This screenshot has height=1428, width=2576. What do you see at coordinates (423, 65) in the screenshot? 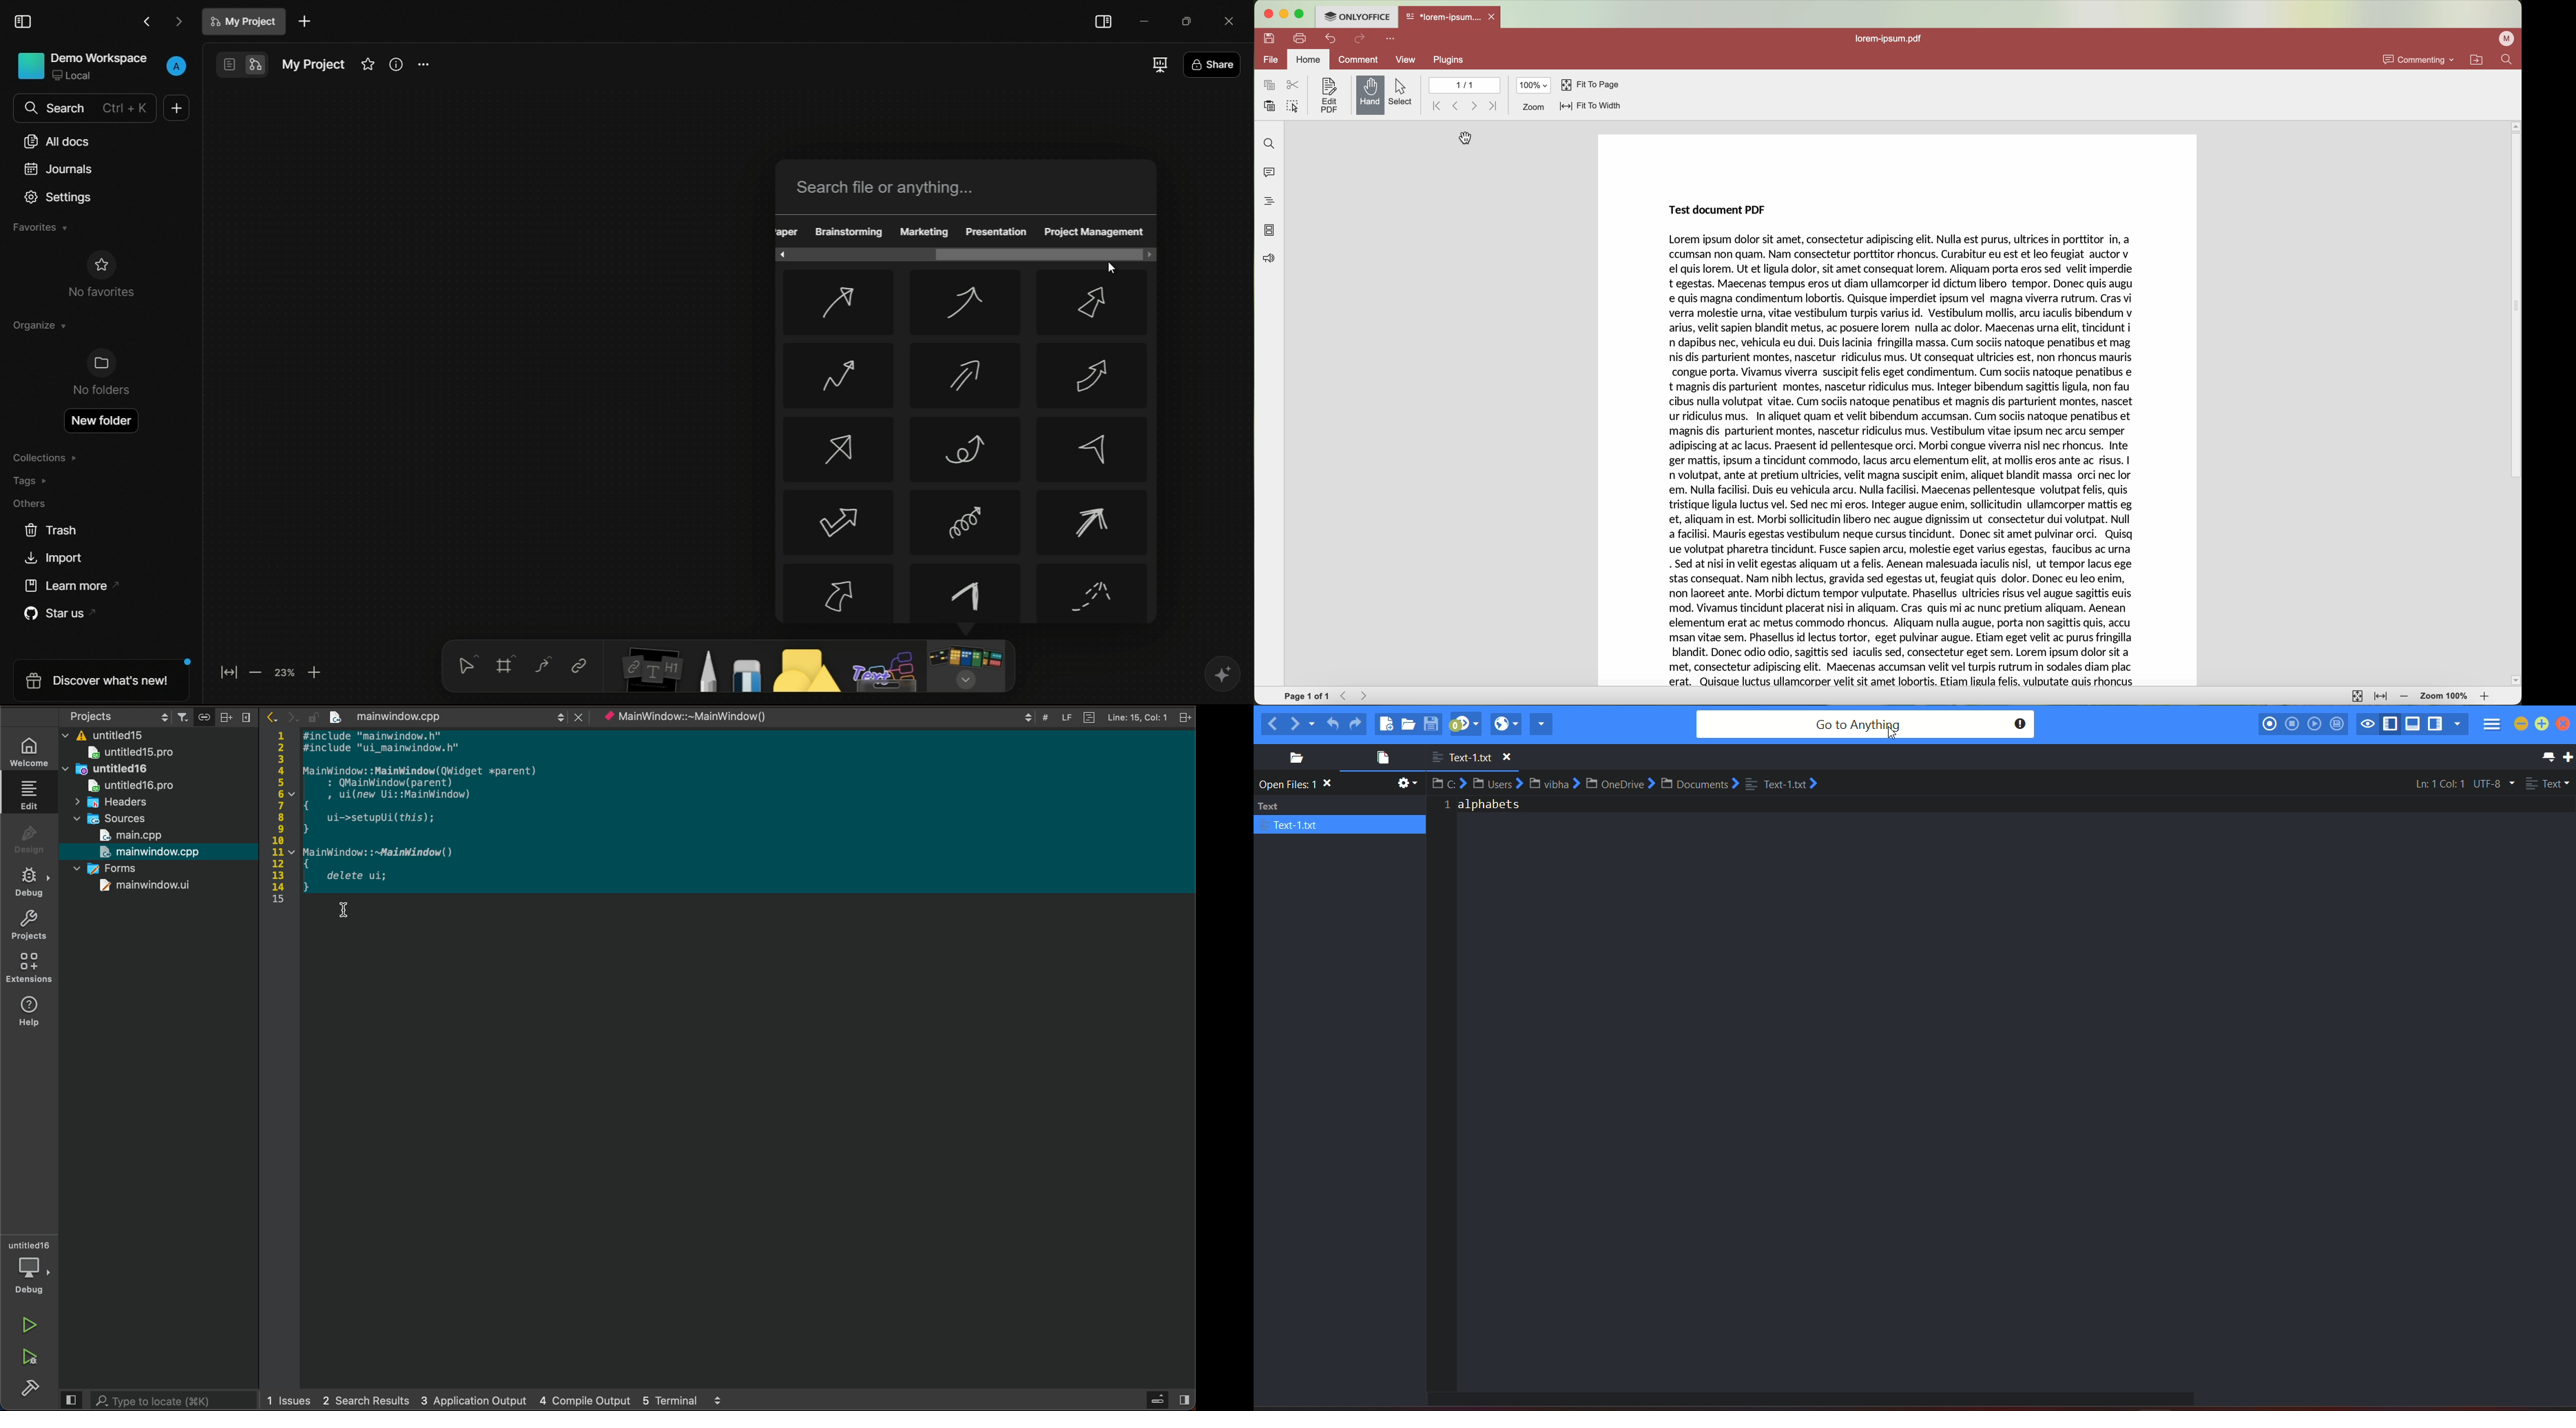
I see `settings` at bounding box center [423, 65].